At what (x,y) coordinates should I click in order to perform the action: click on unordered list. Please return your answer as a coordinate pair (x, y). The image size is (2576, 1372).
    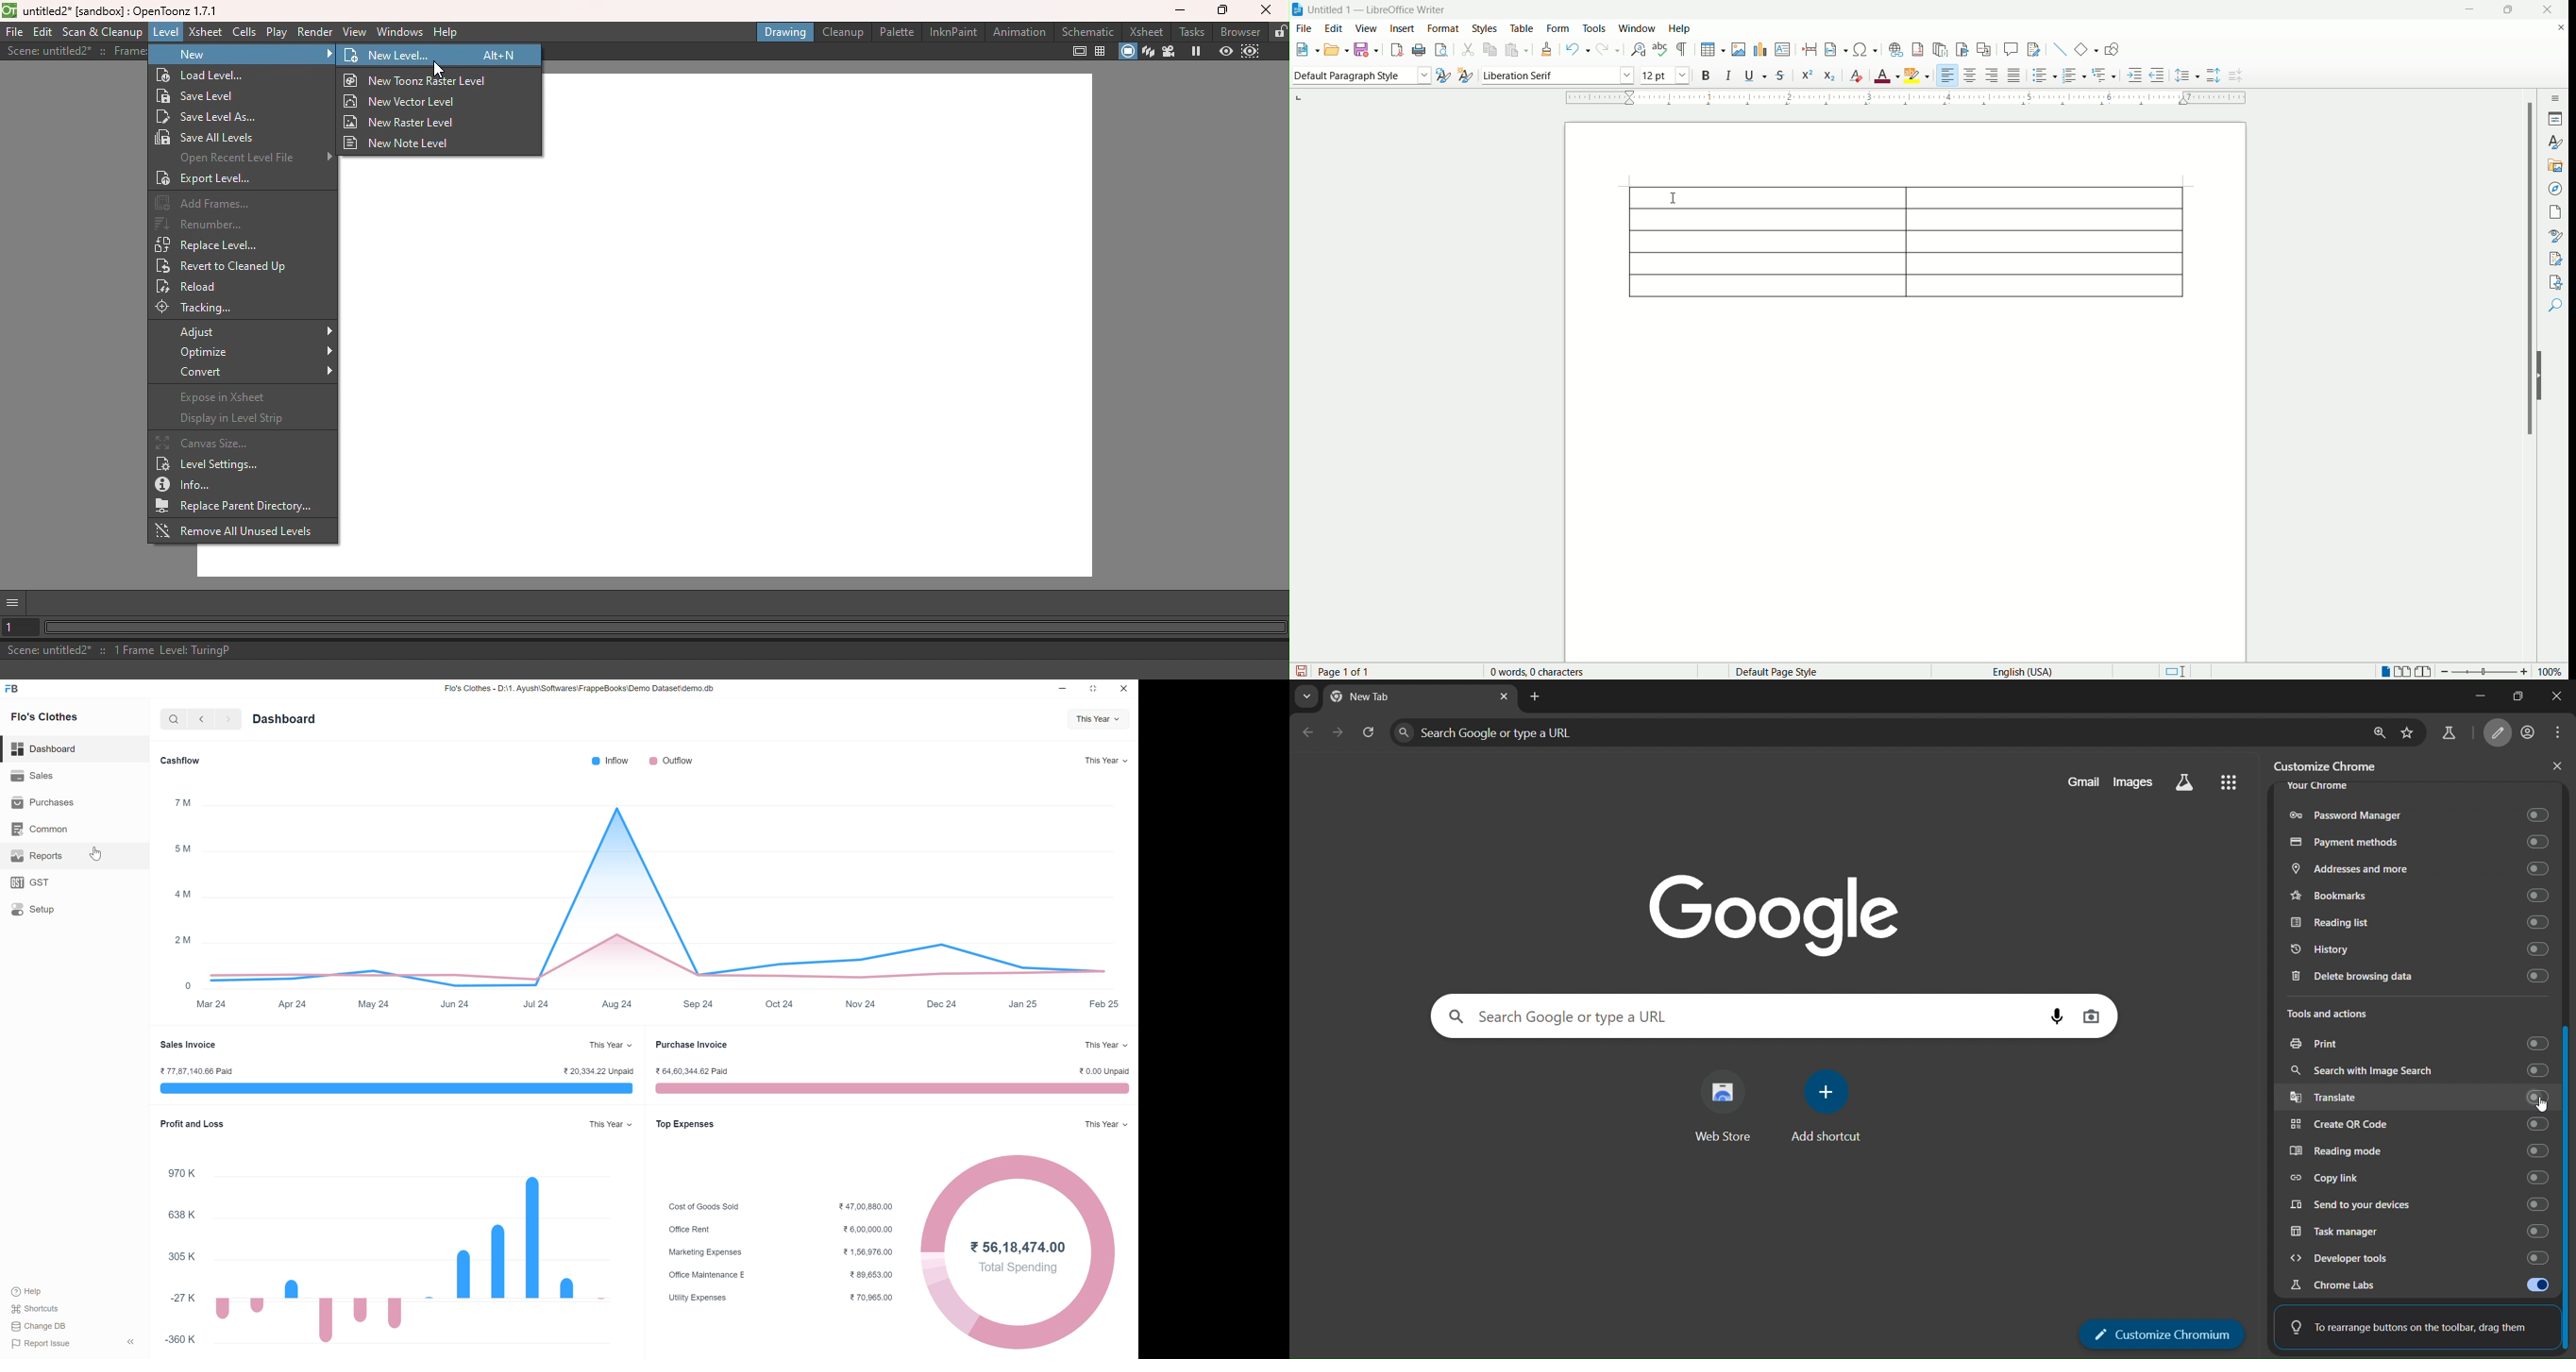
    Looking at the image, I should click on (2044, 75).